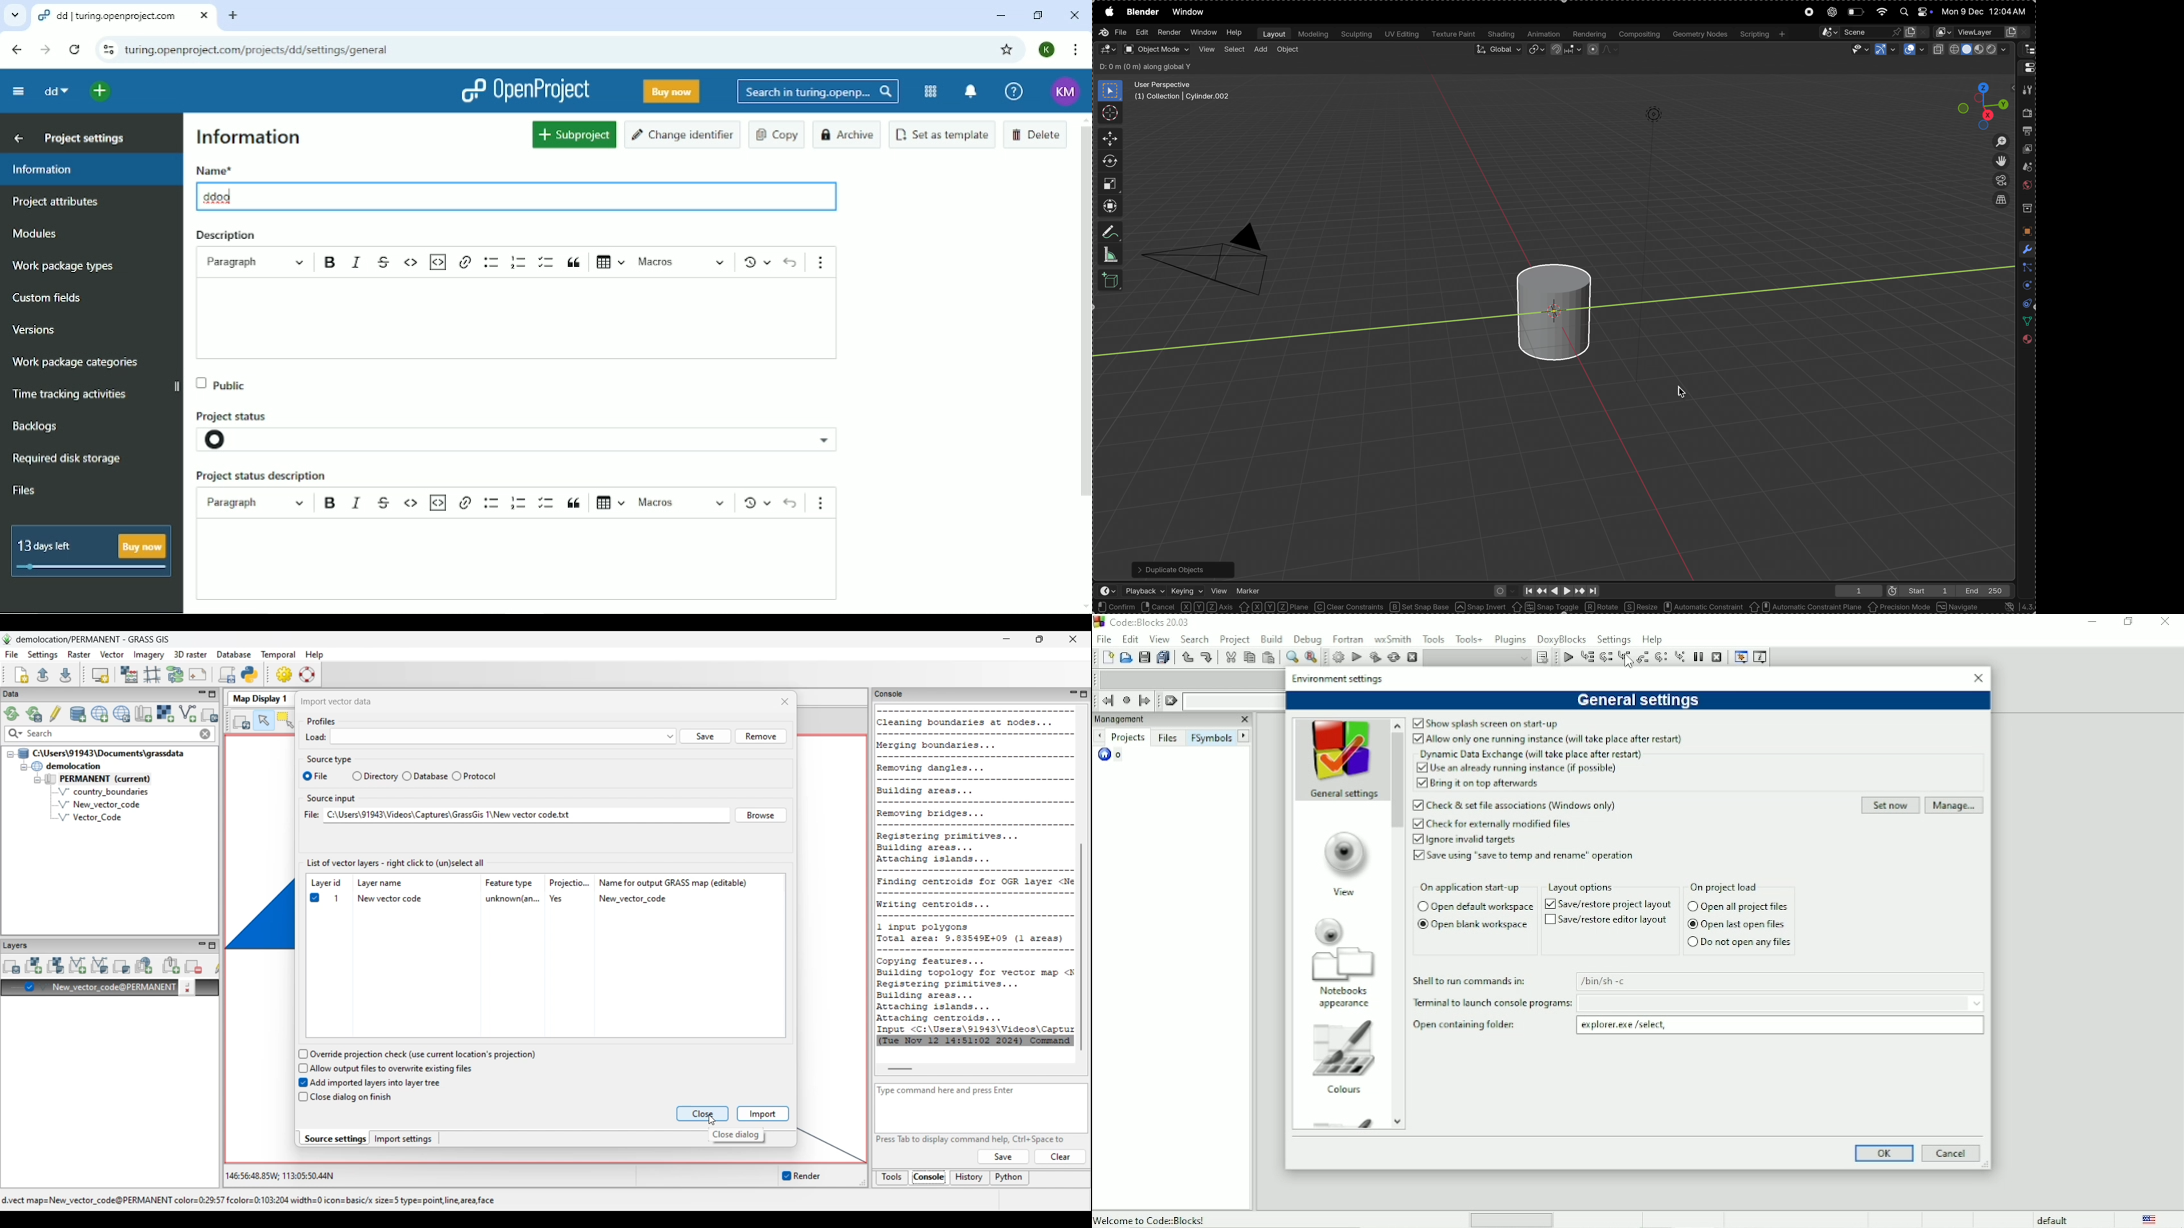 Image resolution: width=2184 pixels, height=1232 pixels. I want to click on Various info, so click(1761, 656).